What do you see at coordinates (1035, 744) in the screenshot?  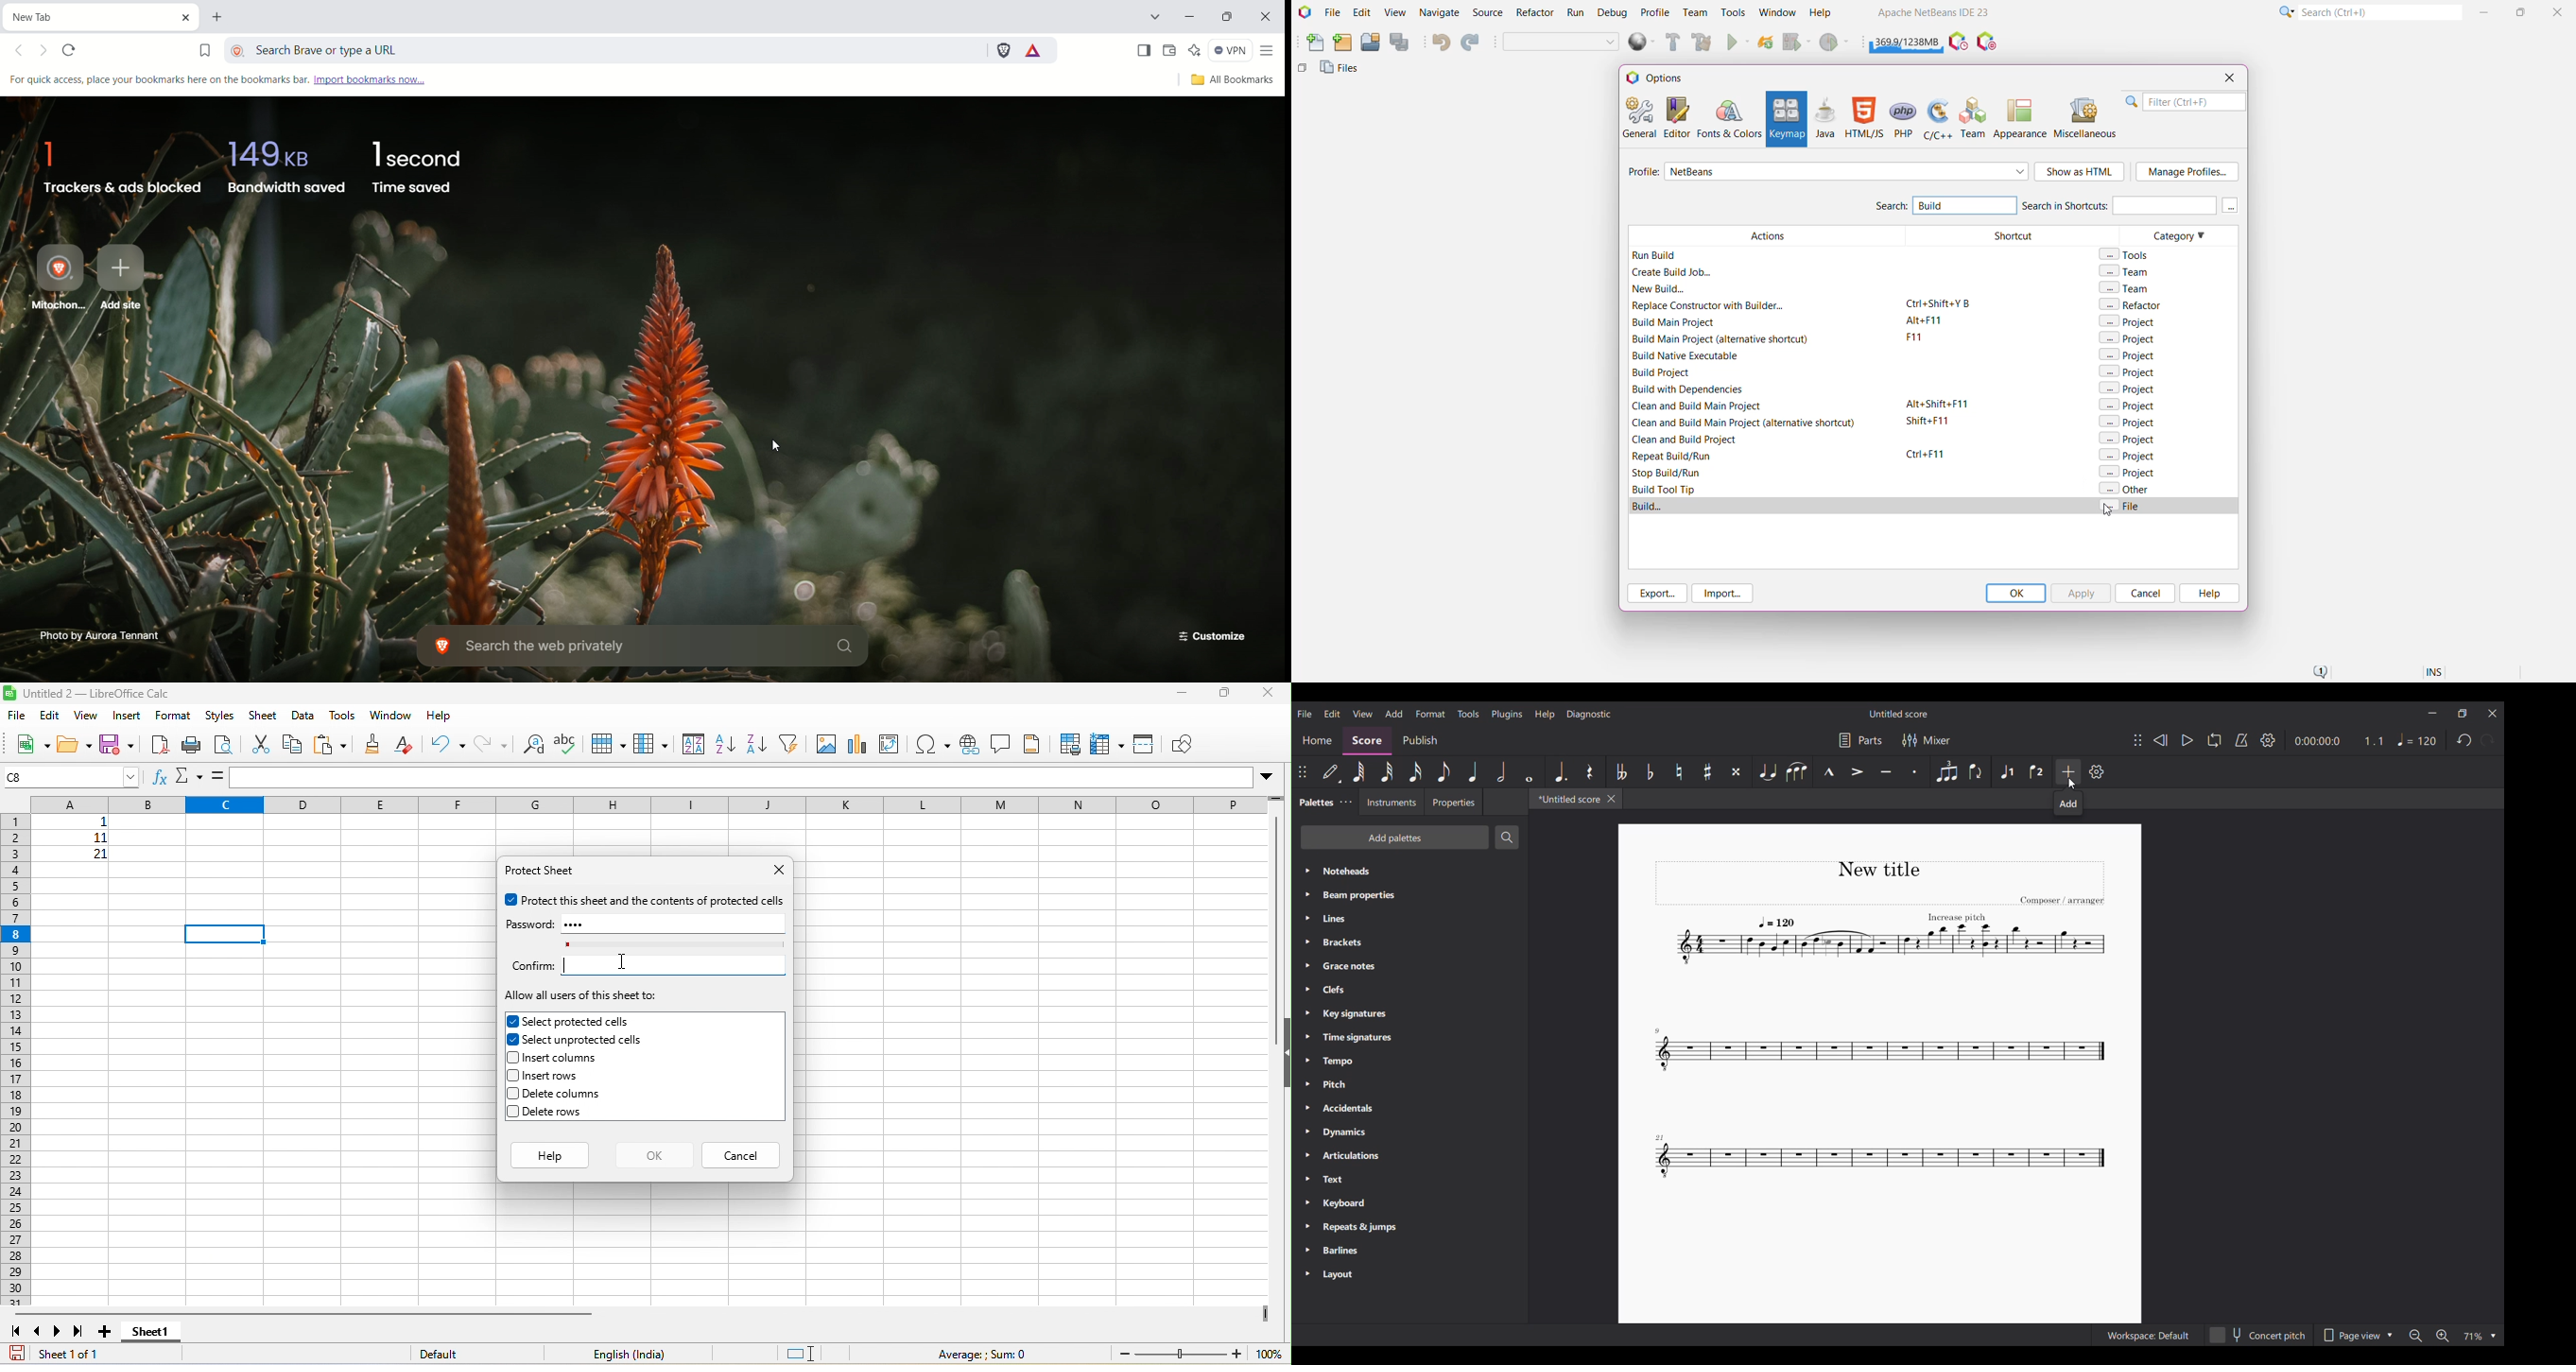 I see `header and footer` at bounding box center [1035, 744].